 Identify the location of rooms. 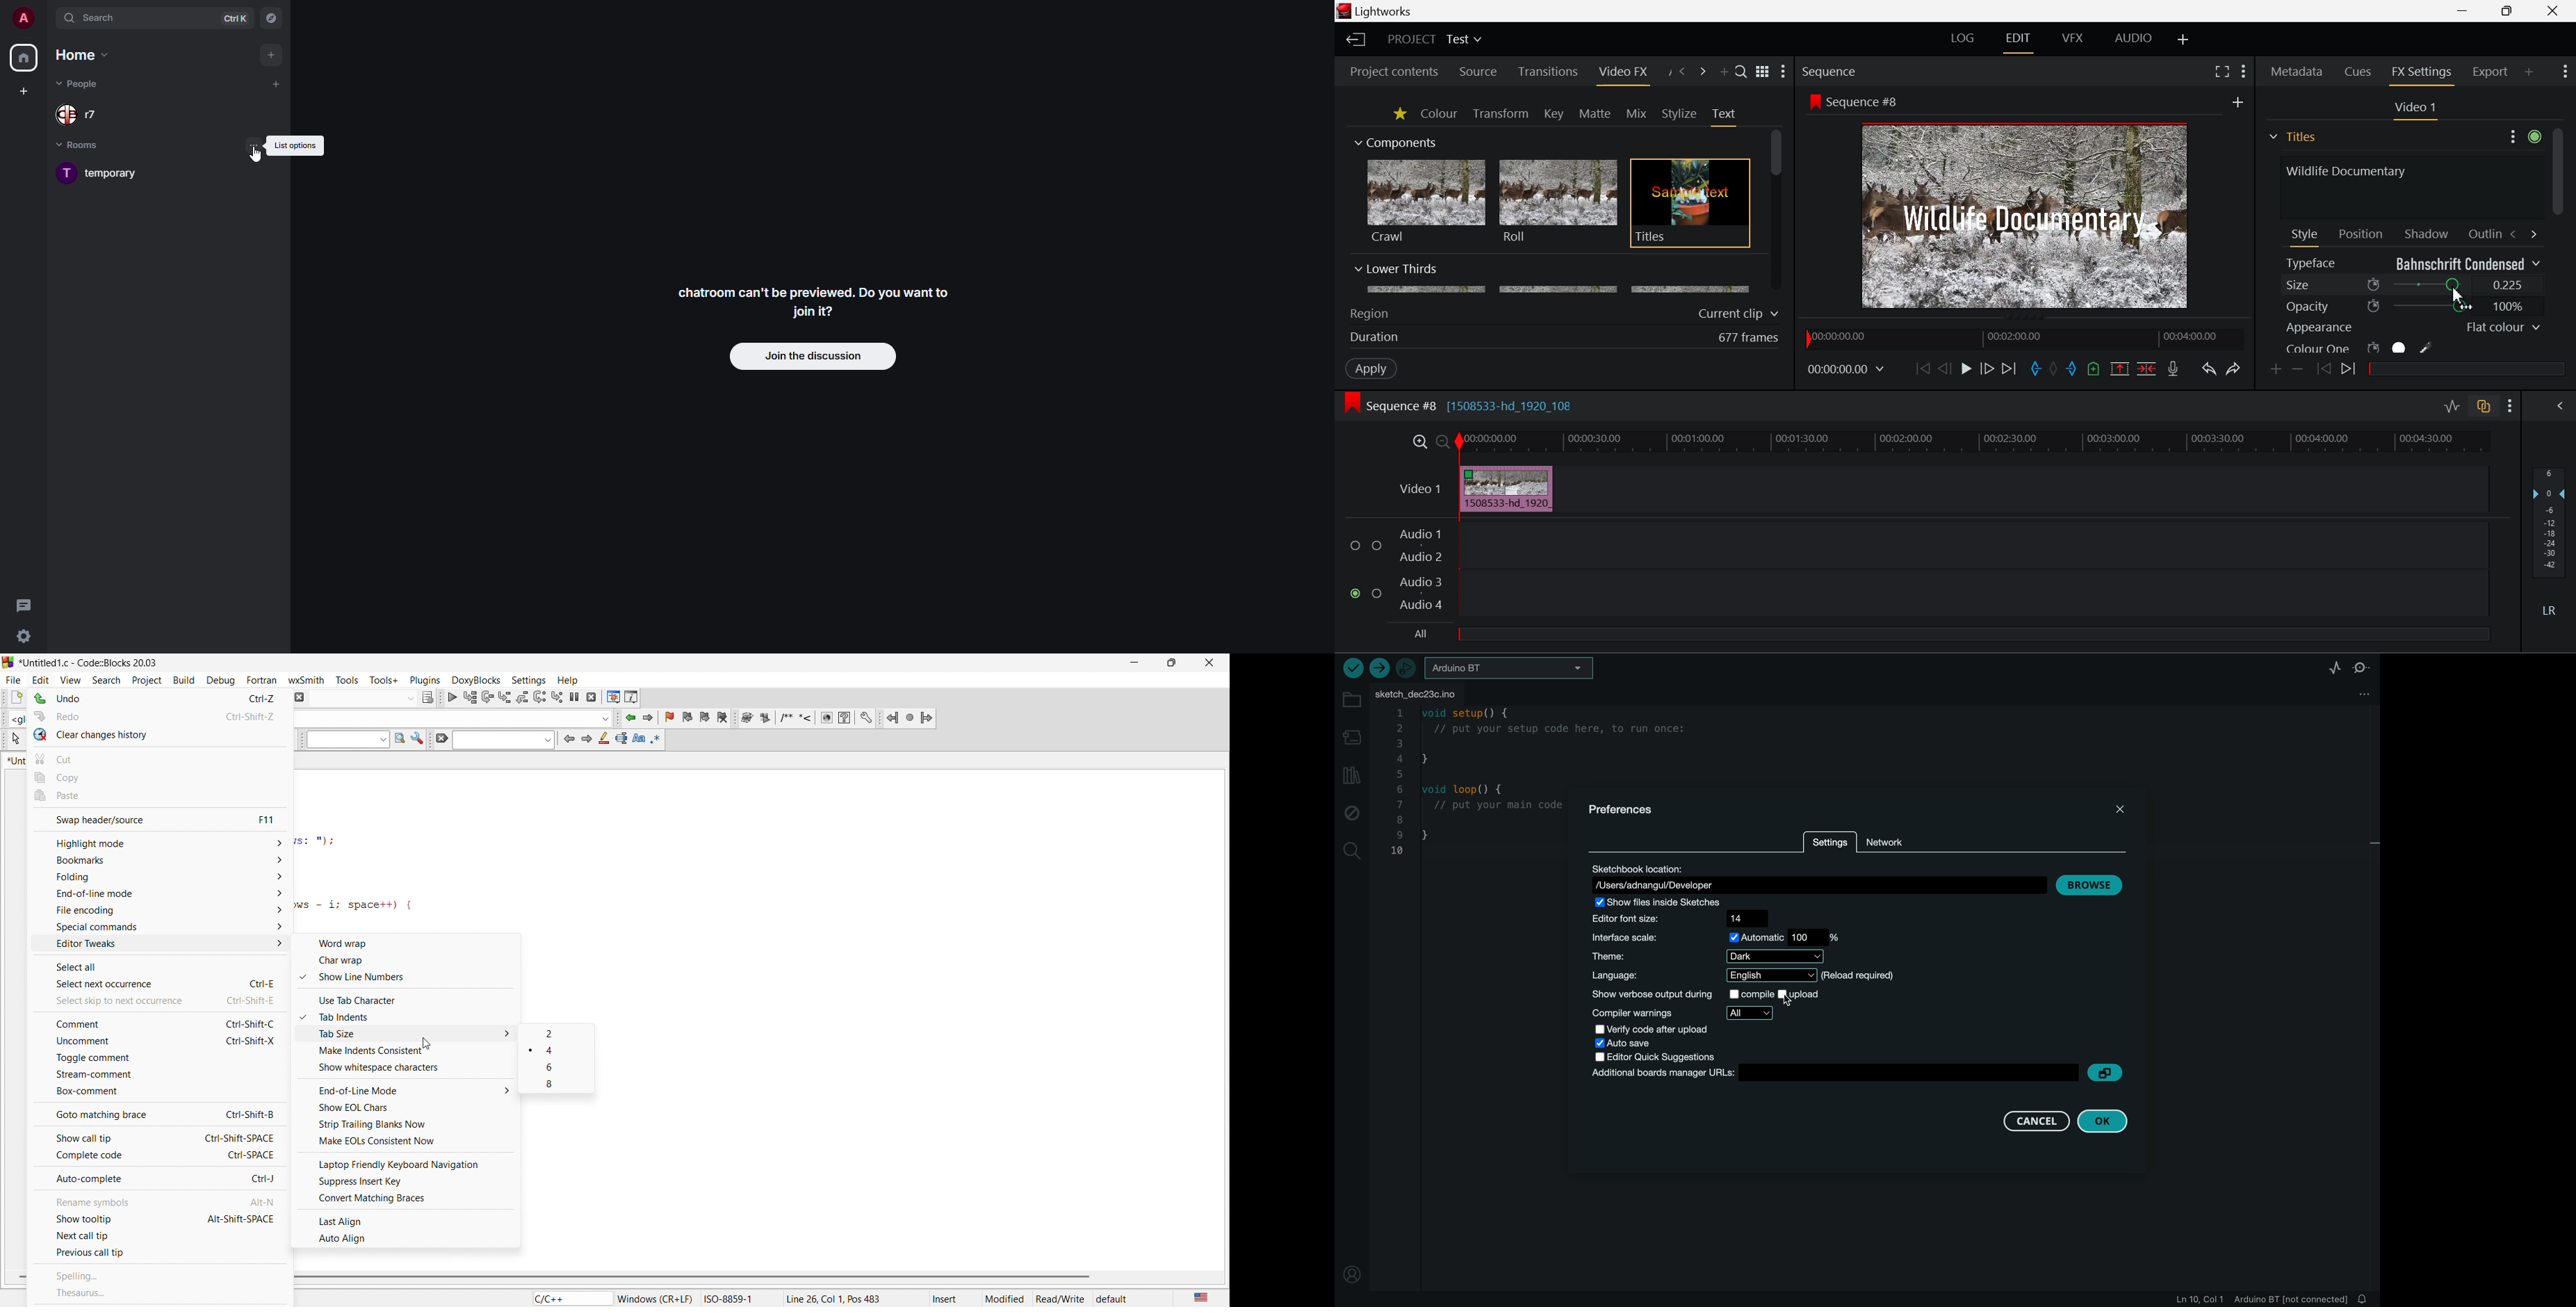
(82, 145).